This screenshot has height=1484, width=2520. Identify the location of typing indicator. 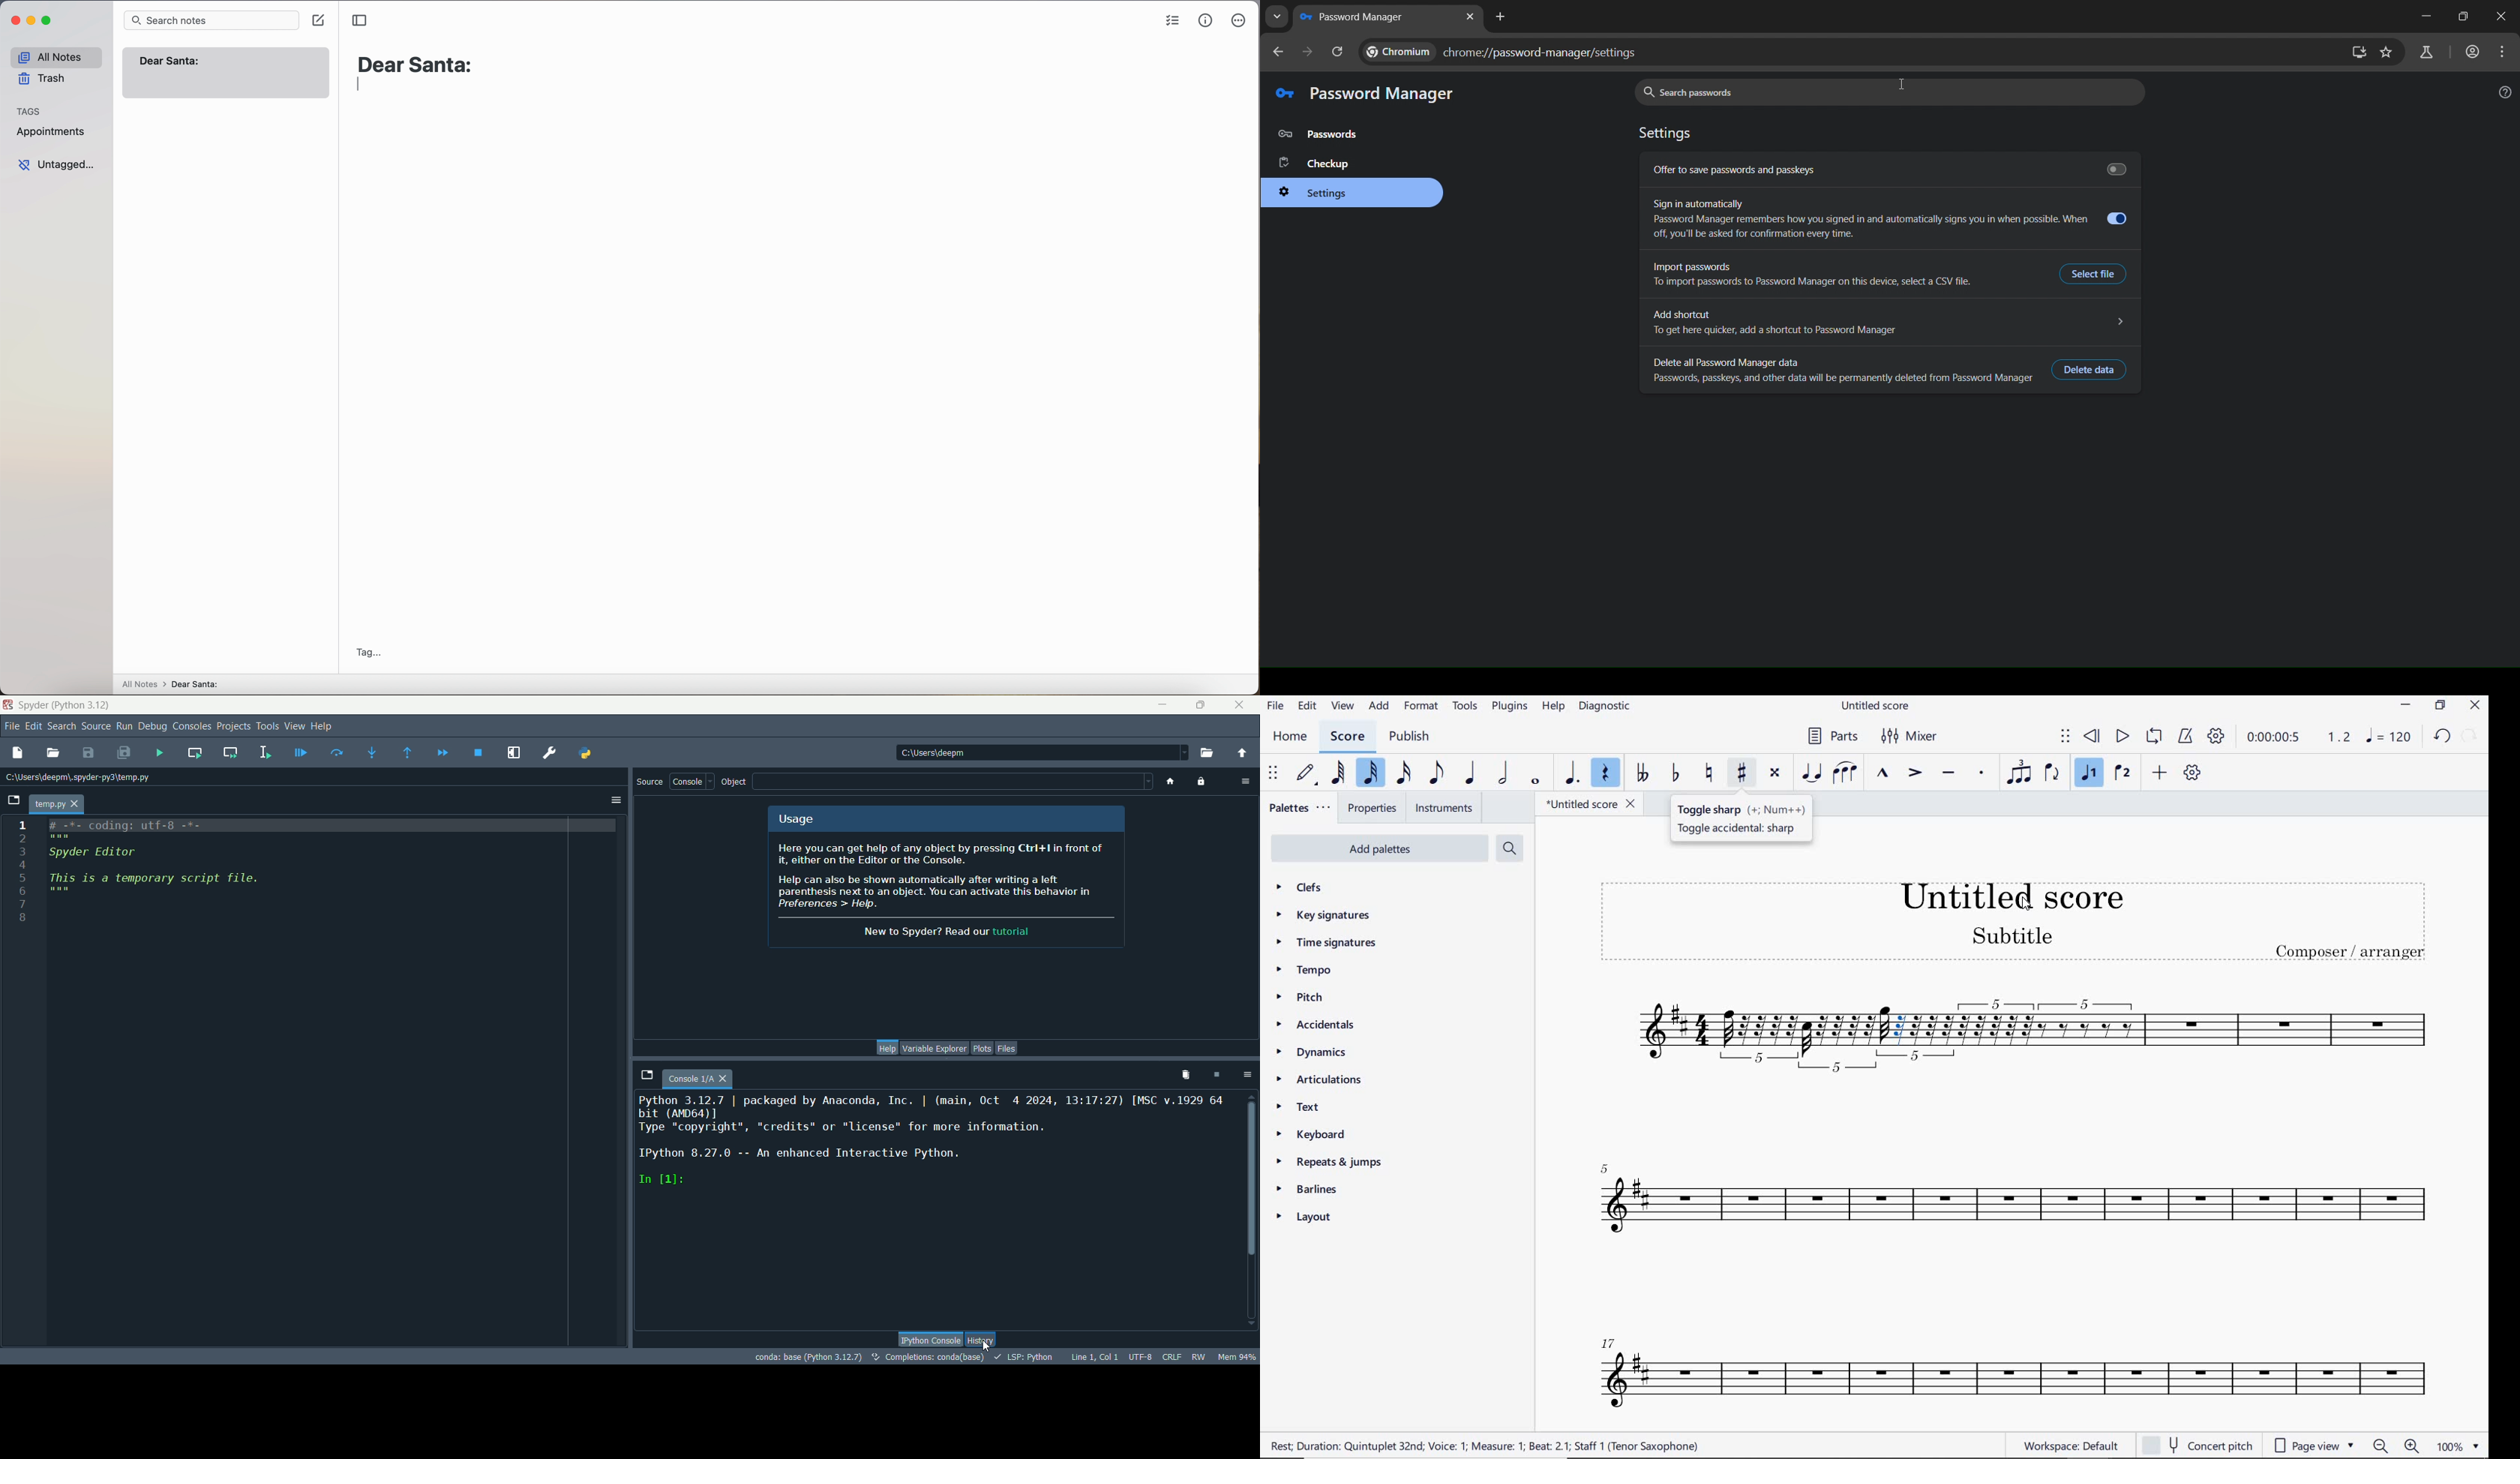
(358, 83).